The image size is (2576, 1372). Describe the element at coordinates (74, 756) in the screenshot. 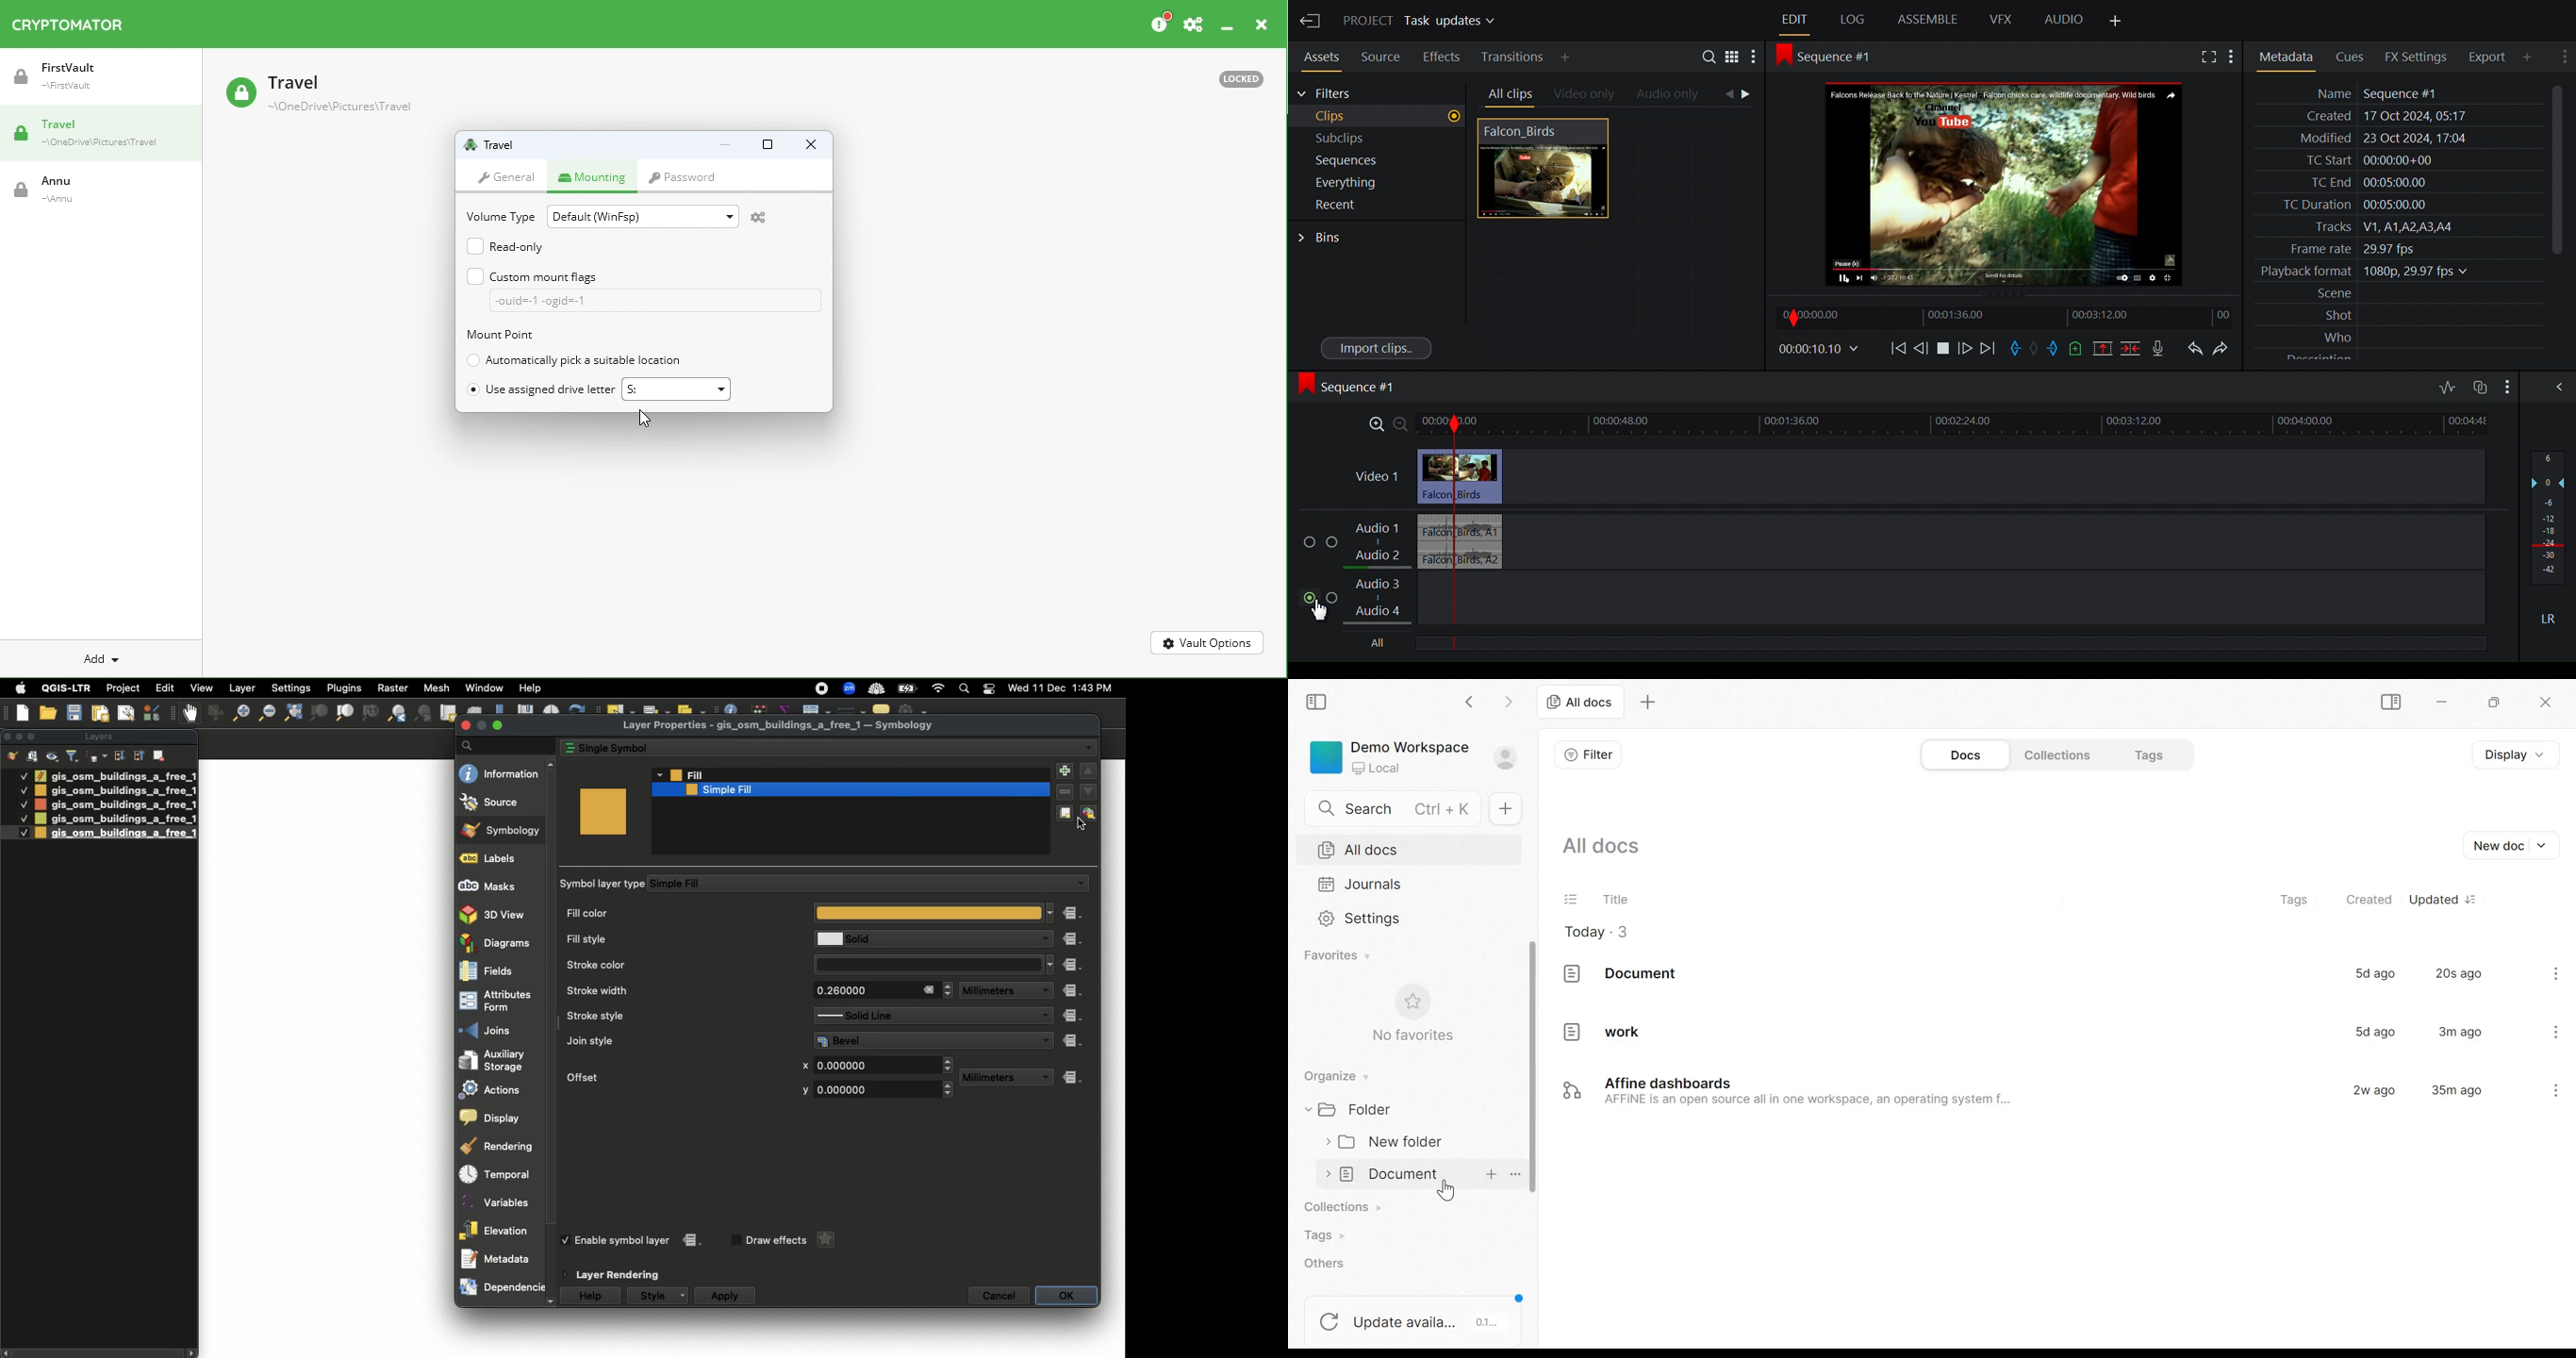

I see `Filter legend` at that location.